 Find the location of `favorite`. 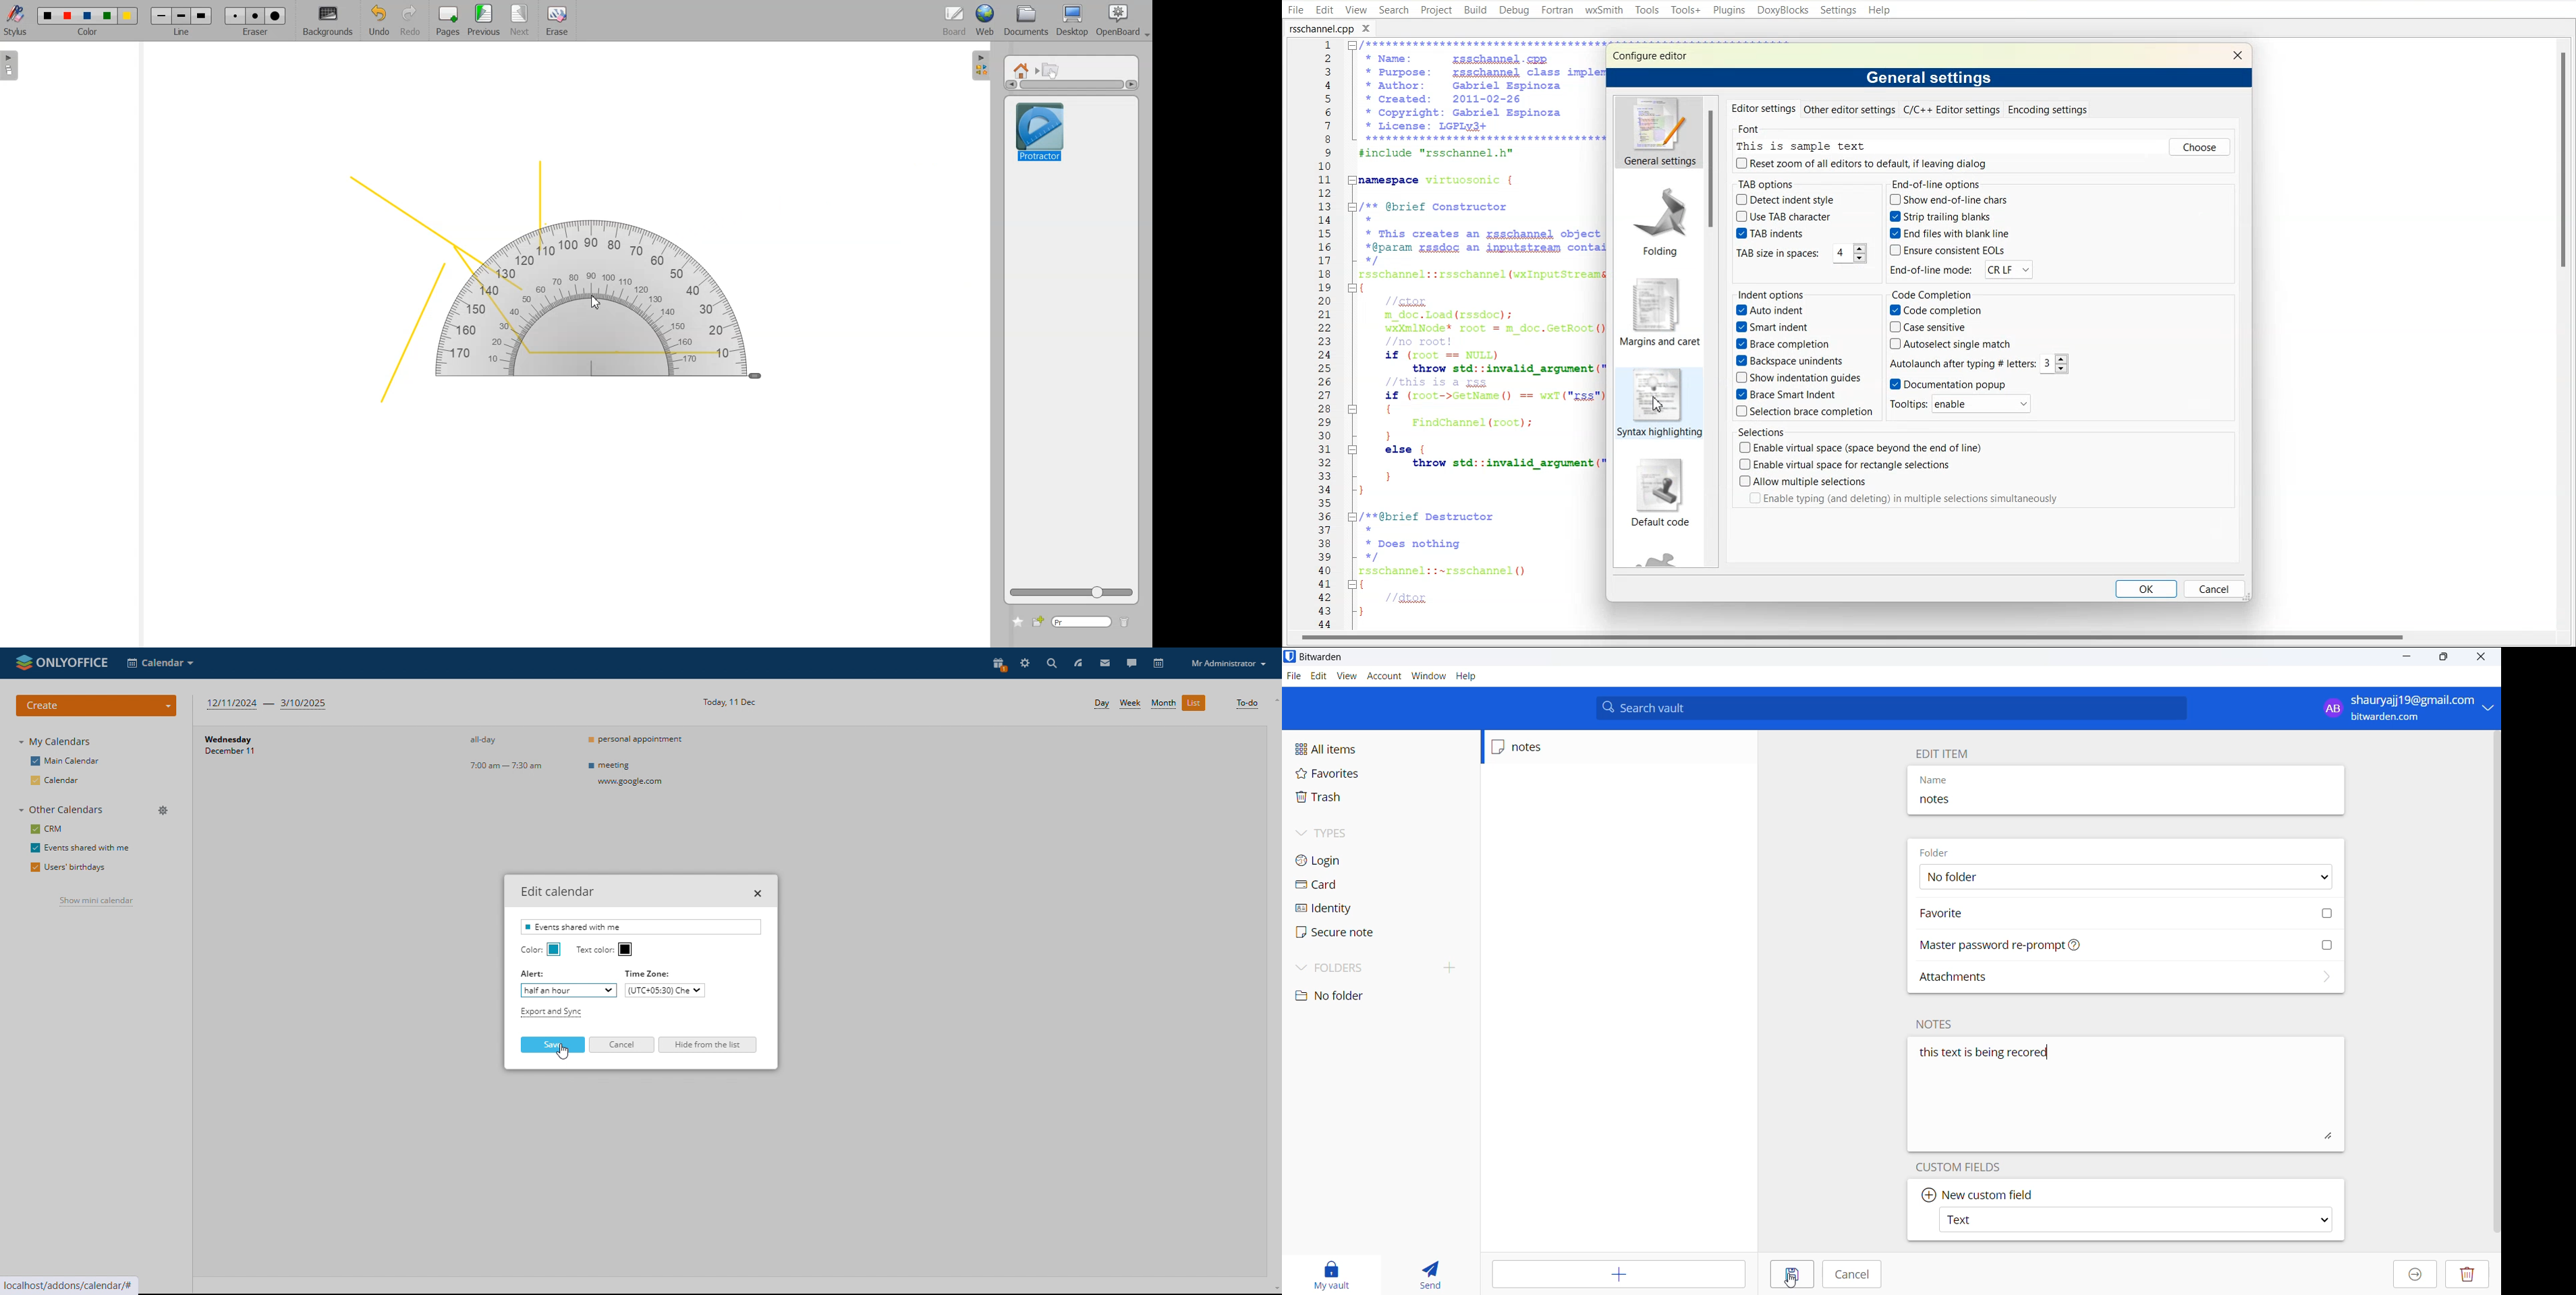

favorite is located at coordinates (2127, 912).